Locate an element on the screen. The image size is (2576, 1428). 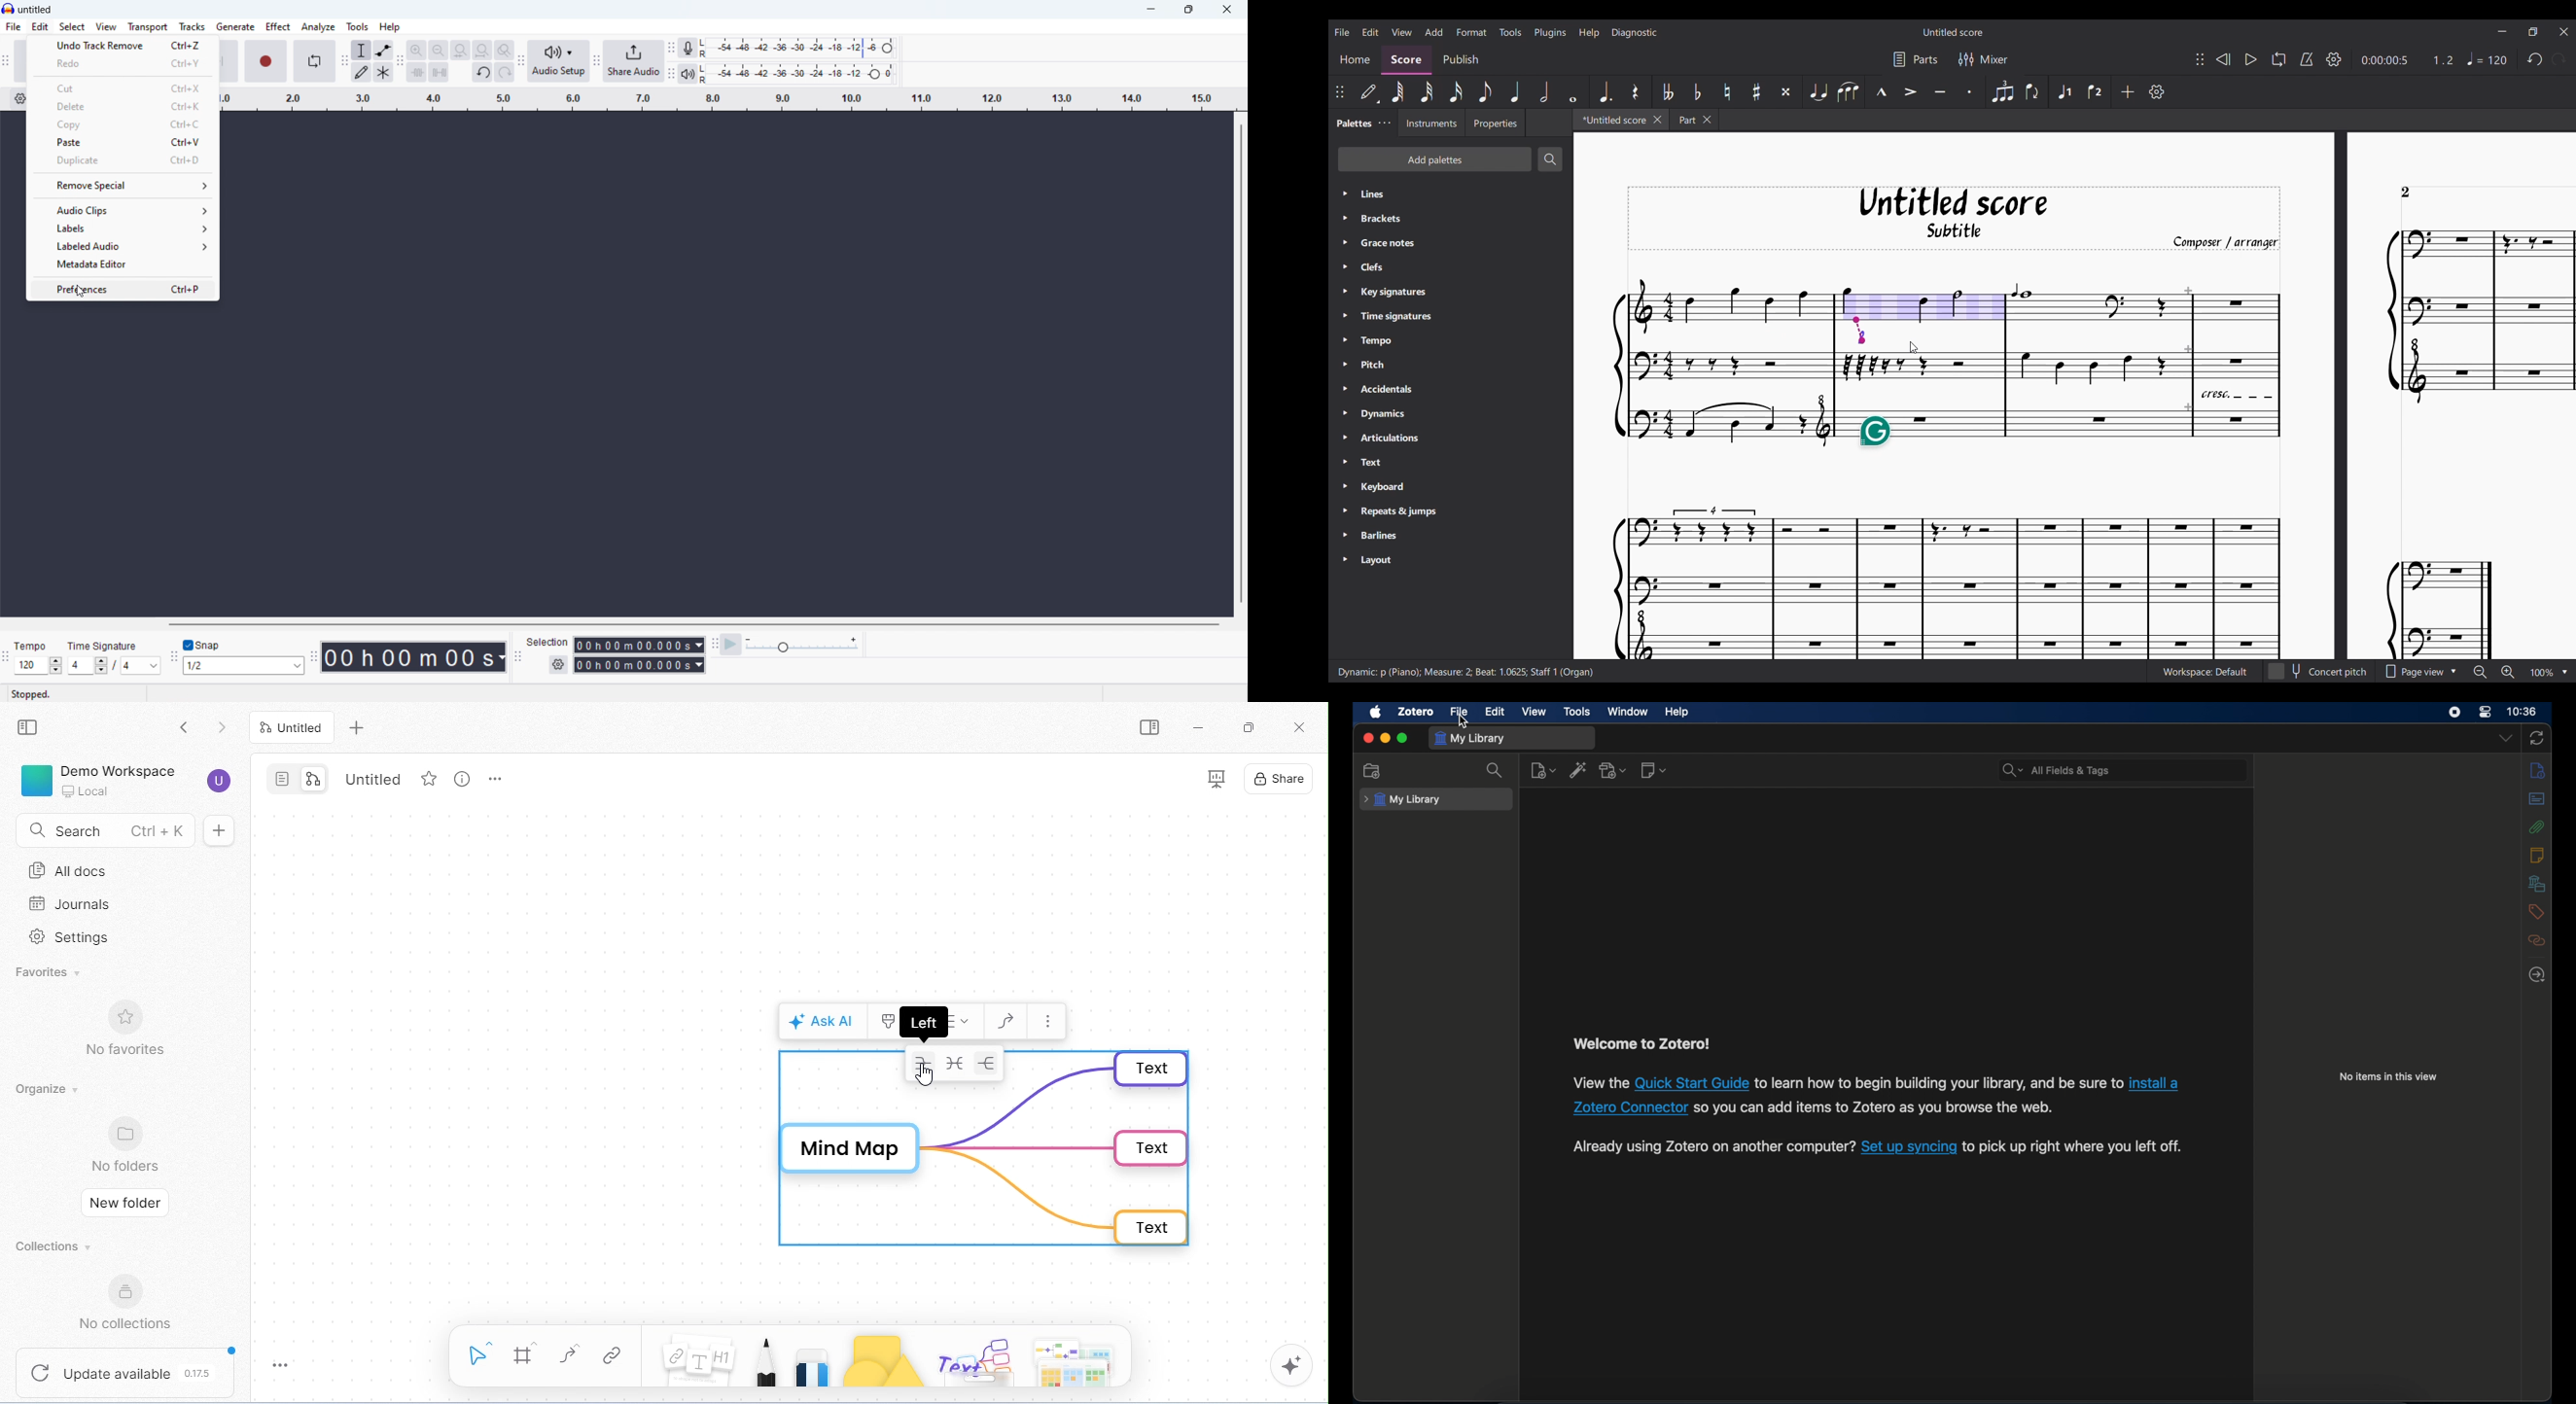
help is located at coordinates (1679, 712).